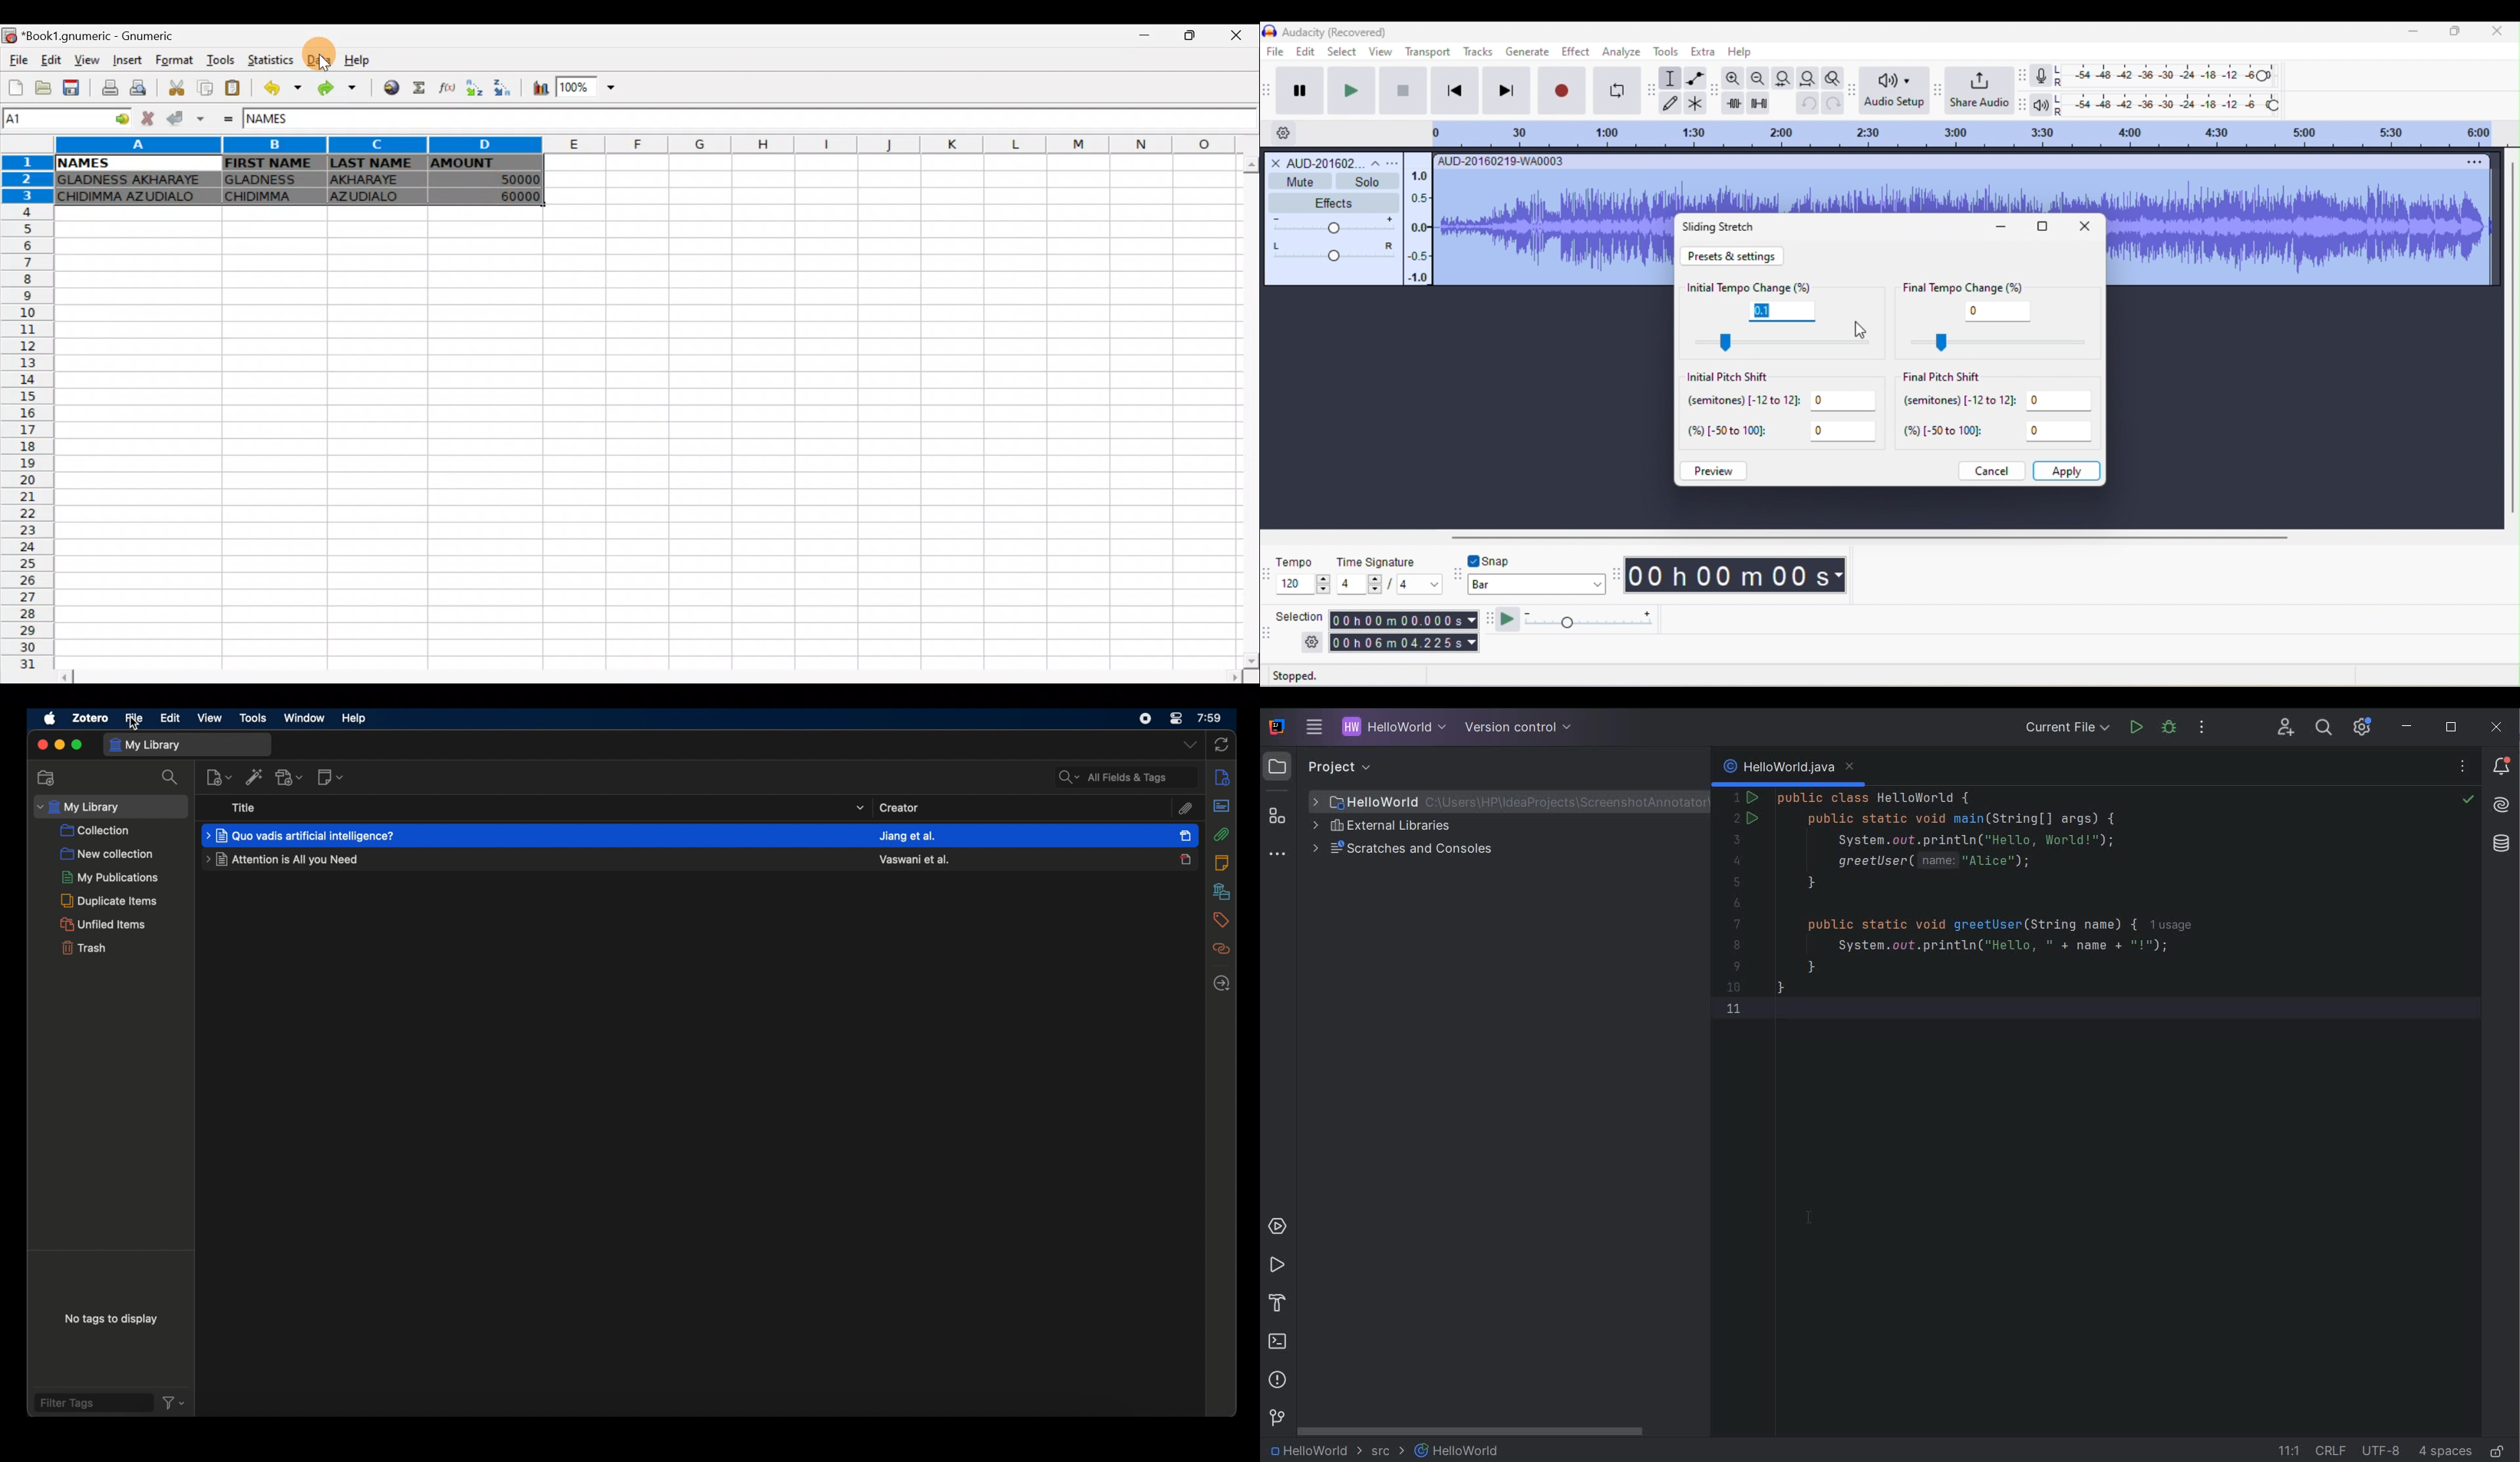  I want to click on Cut selection, so click(180, 90).